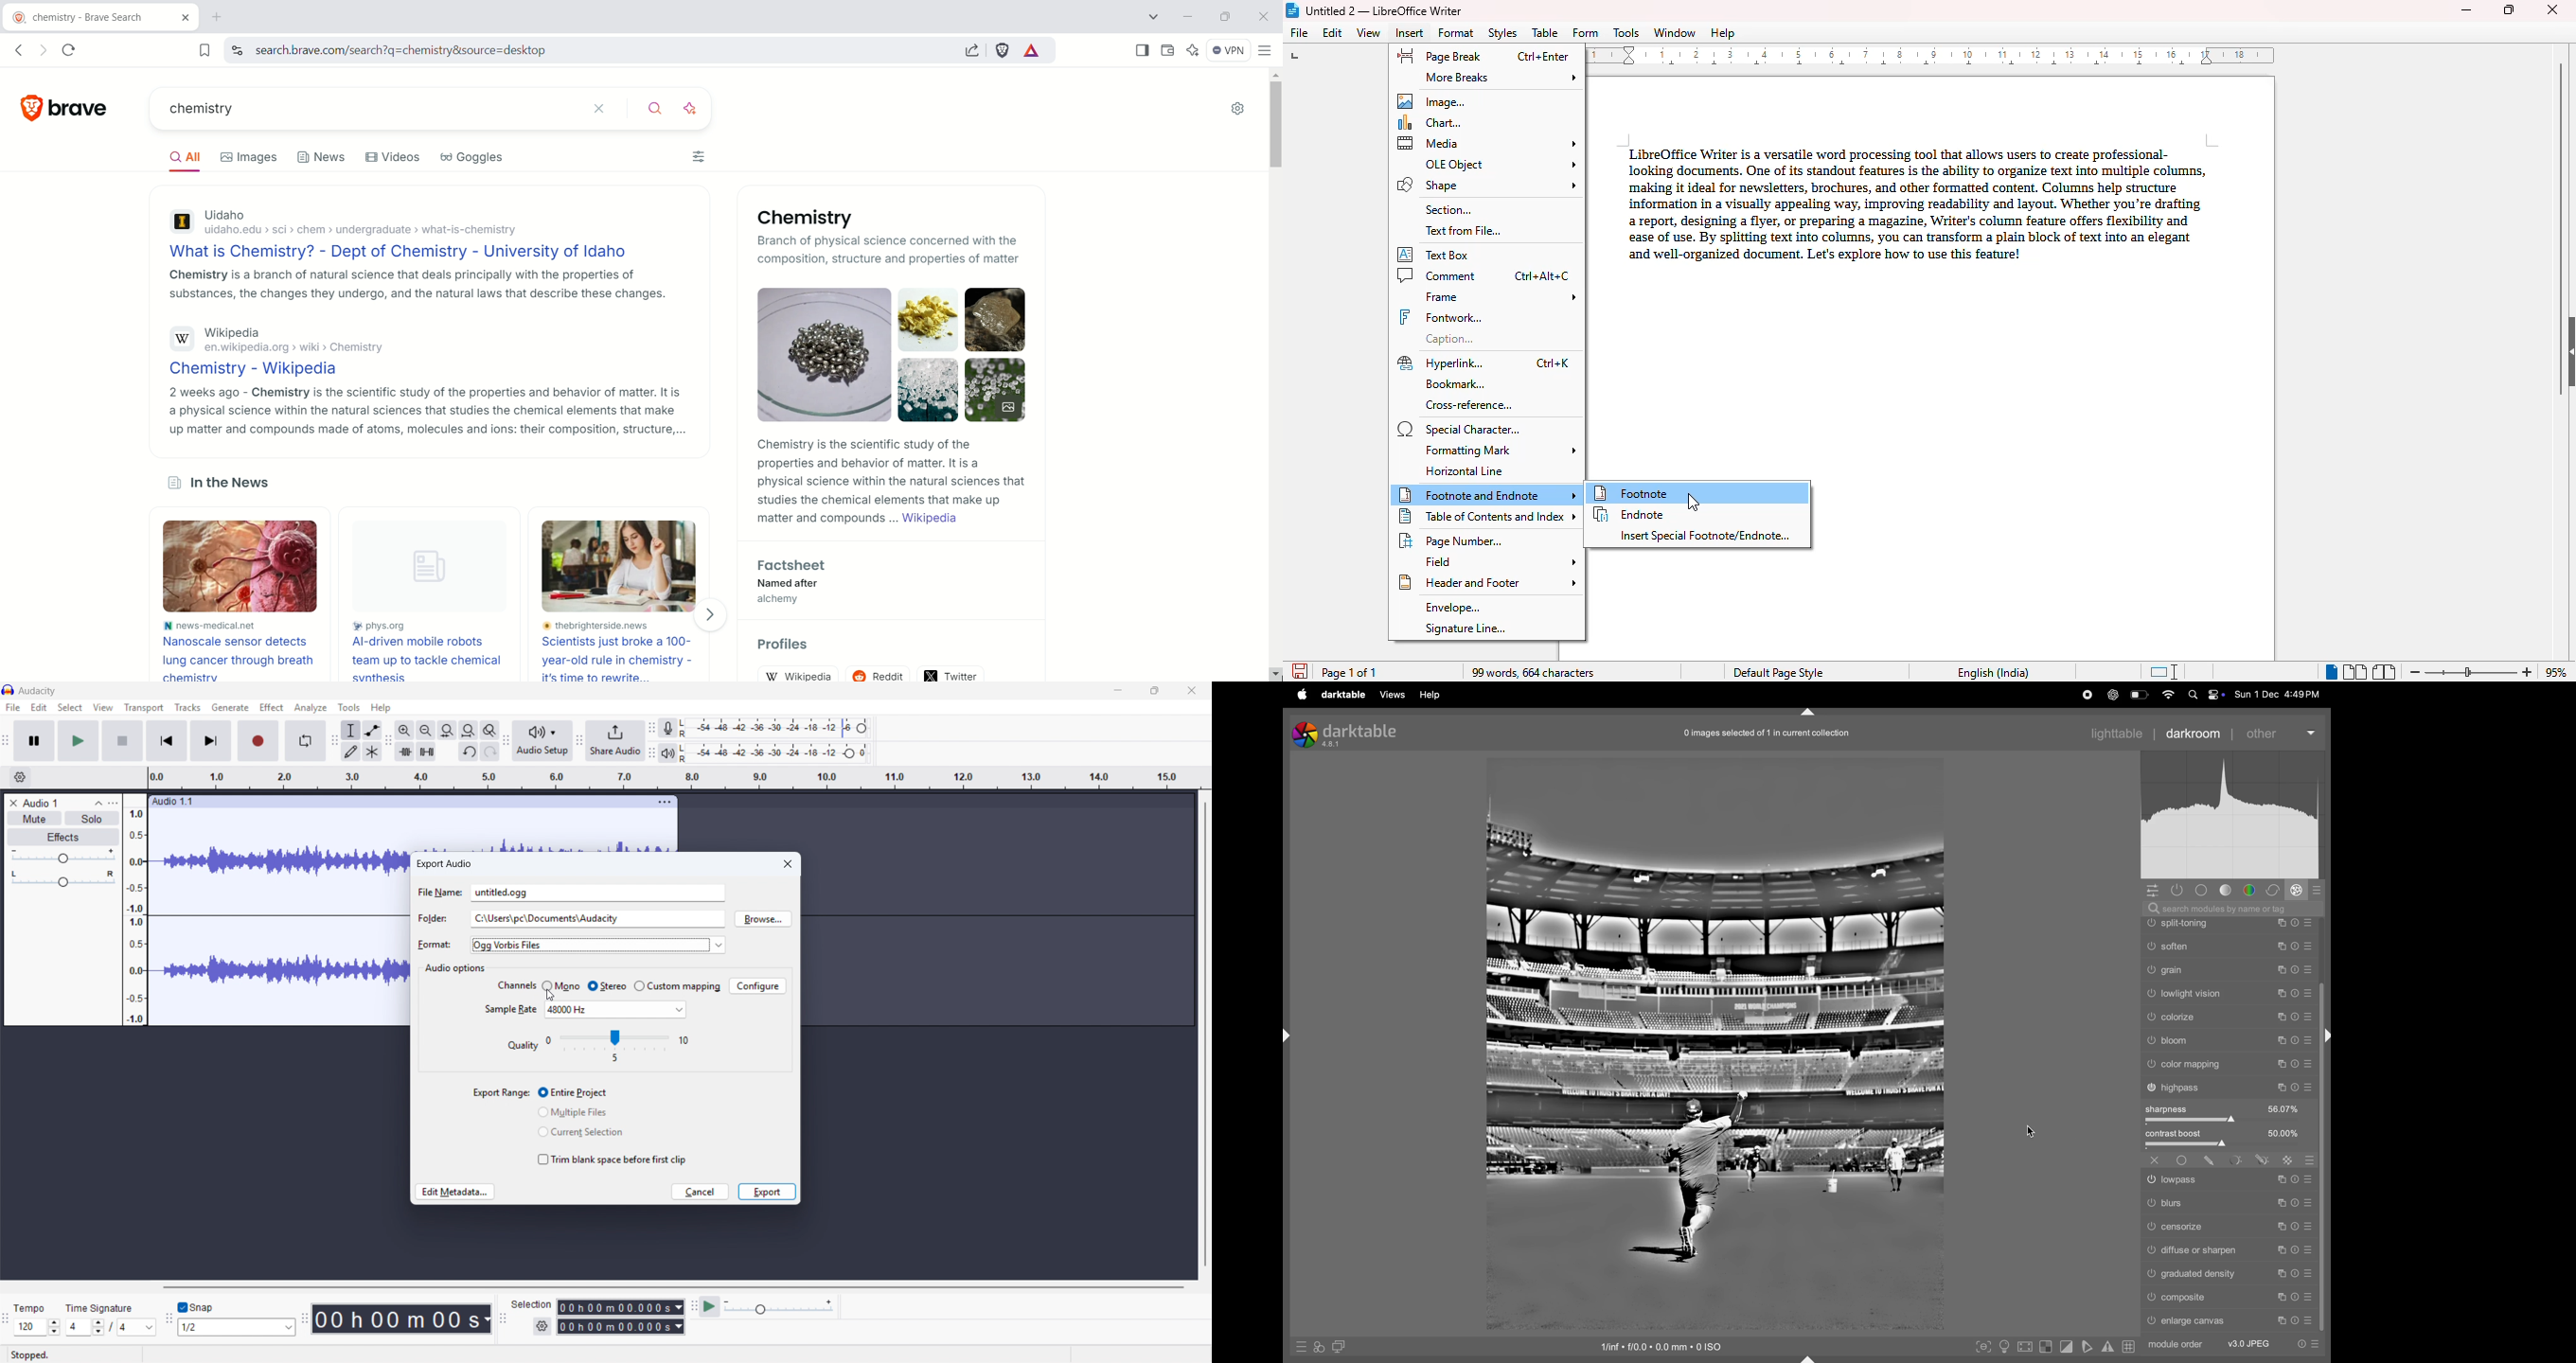 The width and height of the screenshot is (2576, 1372). What do you see at coordinates (2176, 1345) in the screenshot?
I see `module order` at bounding box center [2176, 1345].